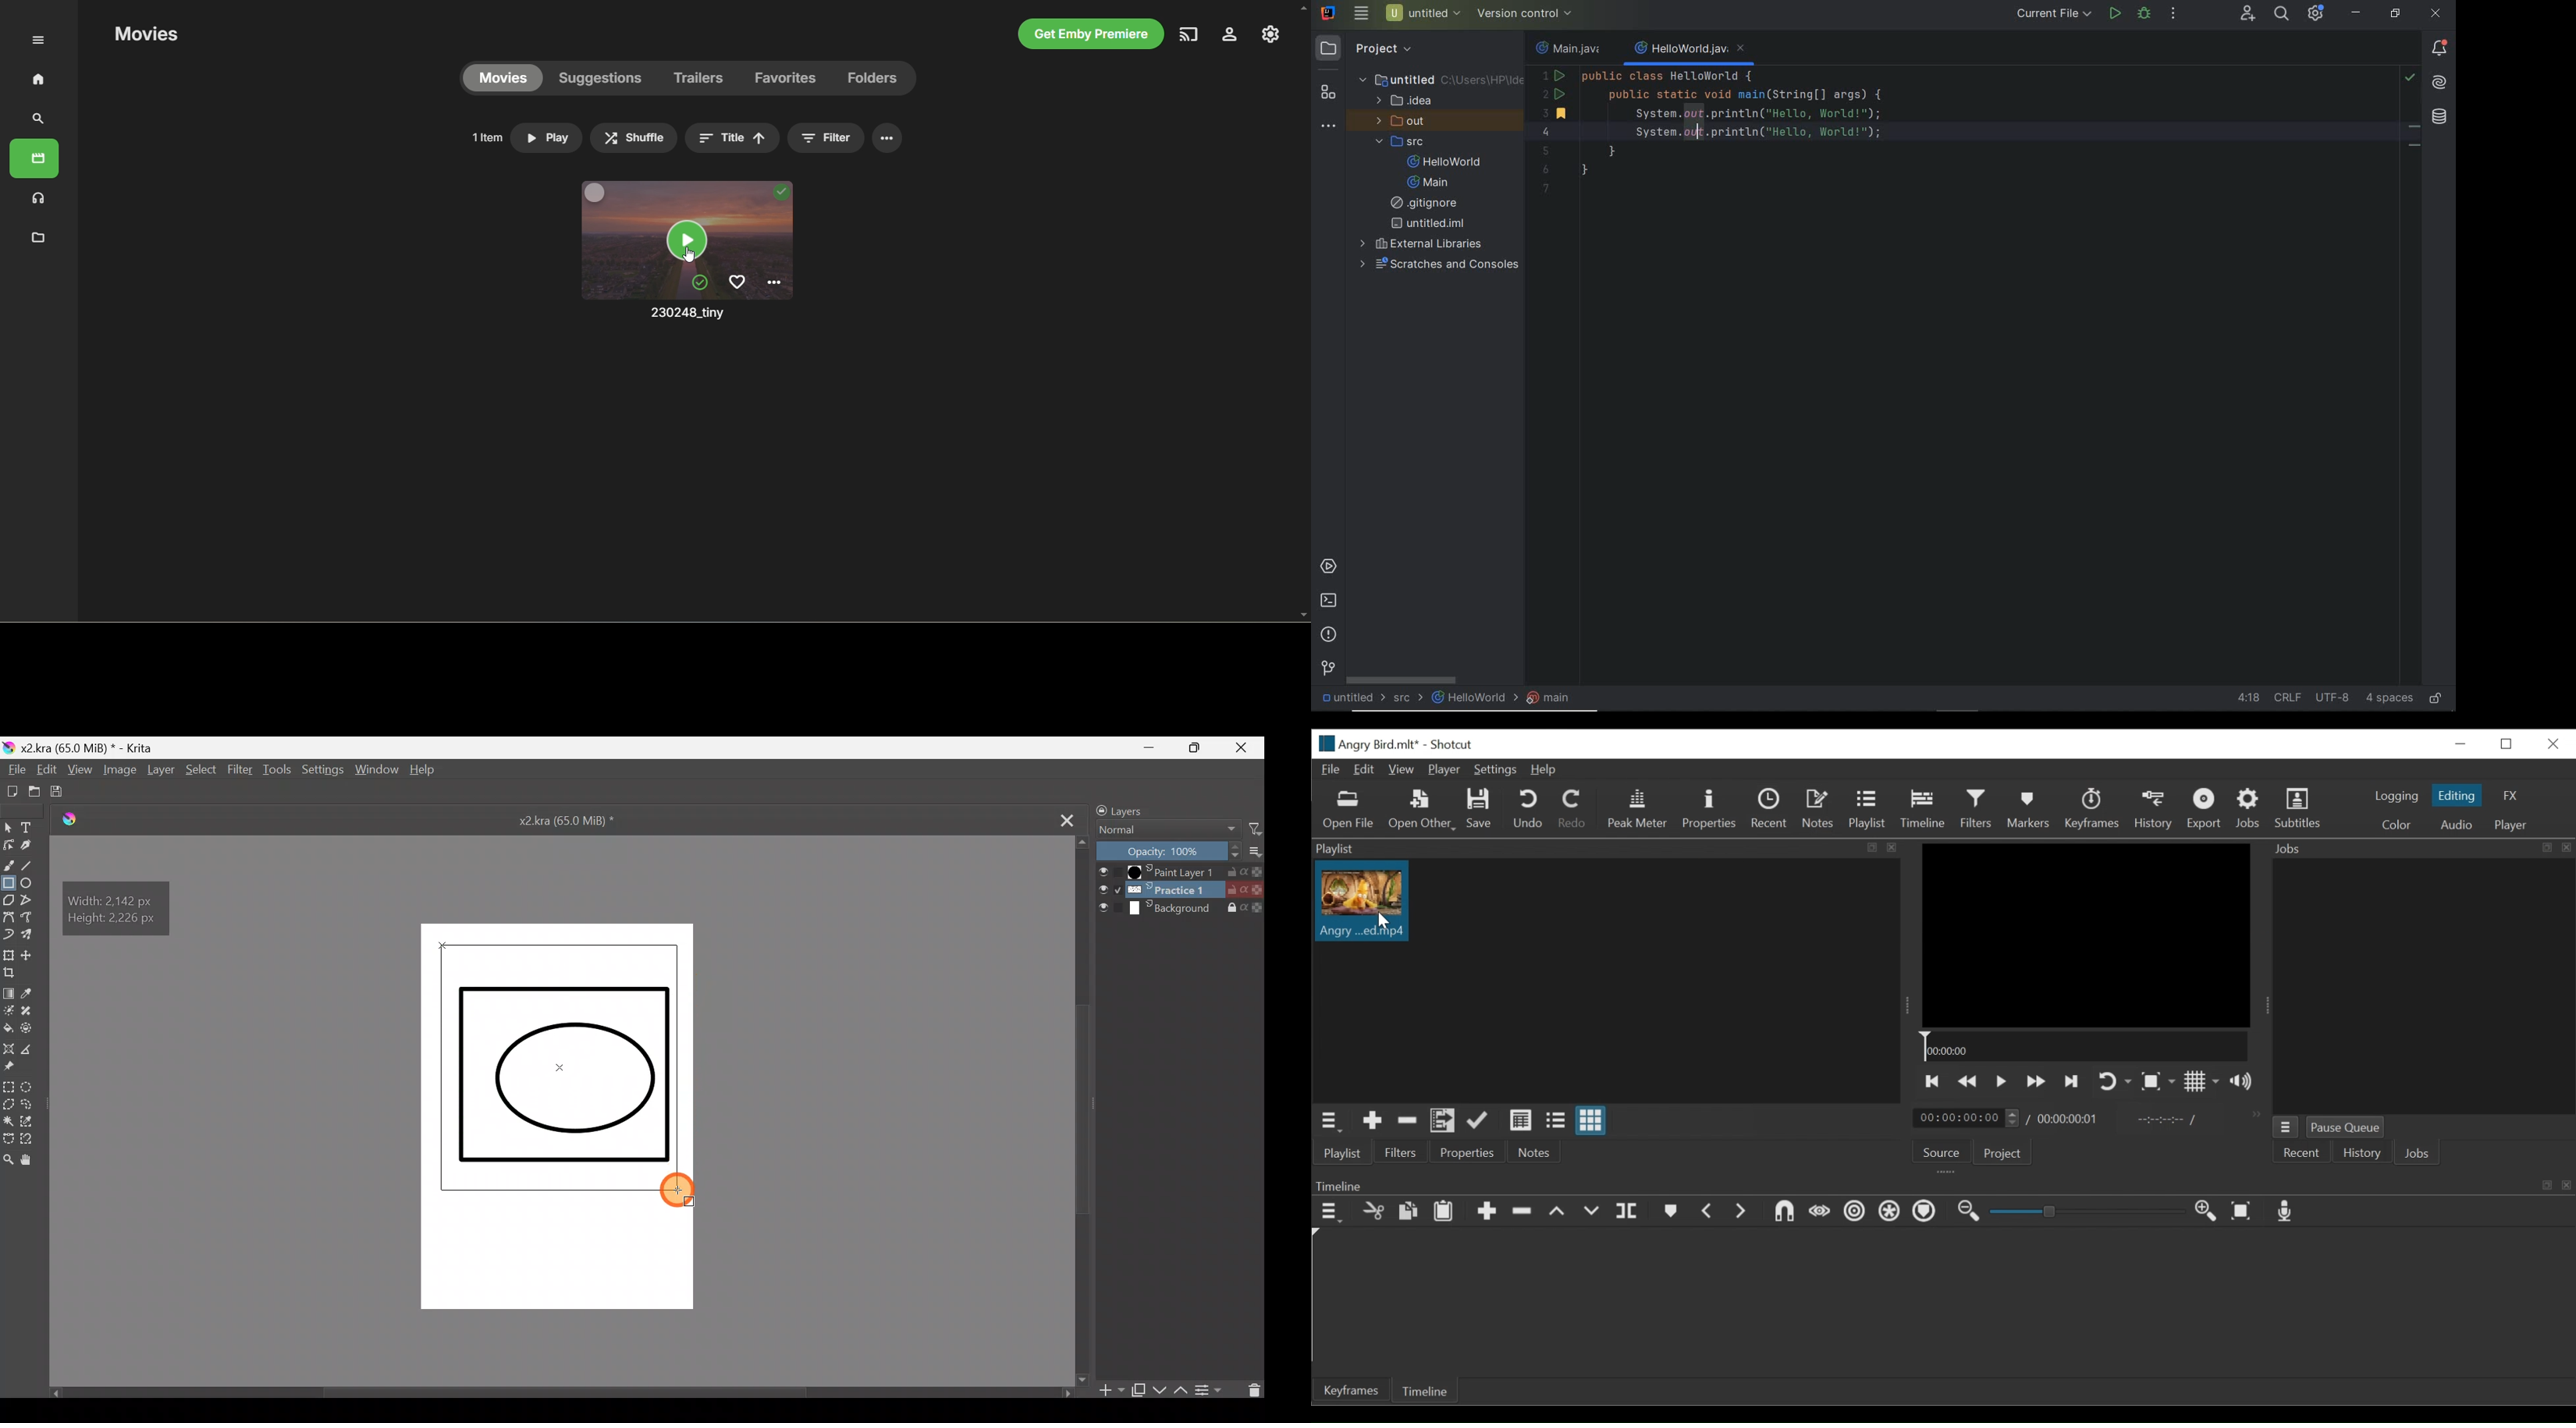 The height and width of the screenshot is (1428, 2576). Describe the element at coordinates (65, 816) in the screenshot. I see `Logo` at that location.